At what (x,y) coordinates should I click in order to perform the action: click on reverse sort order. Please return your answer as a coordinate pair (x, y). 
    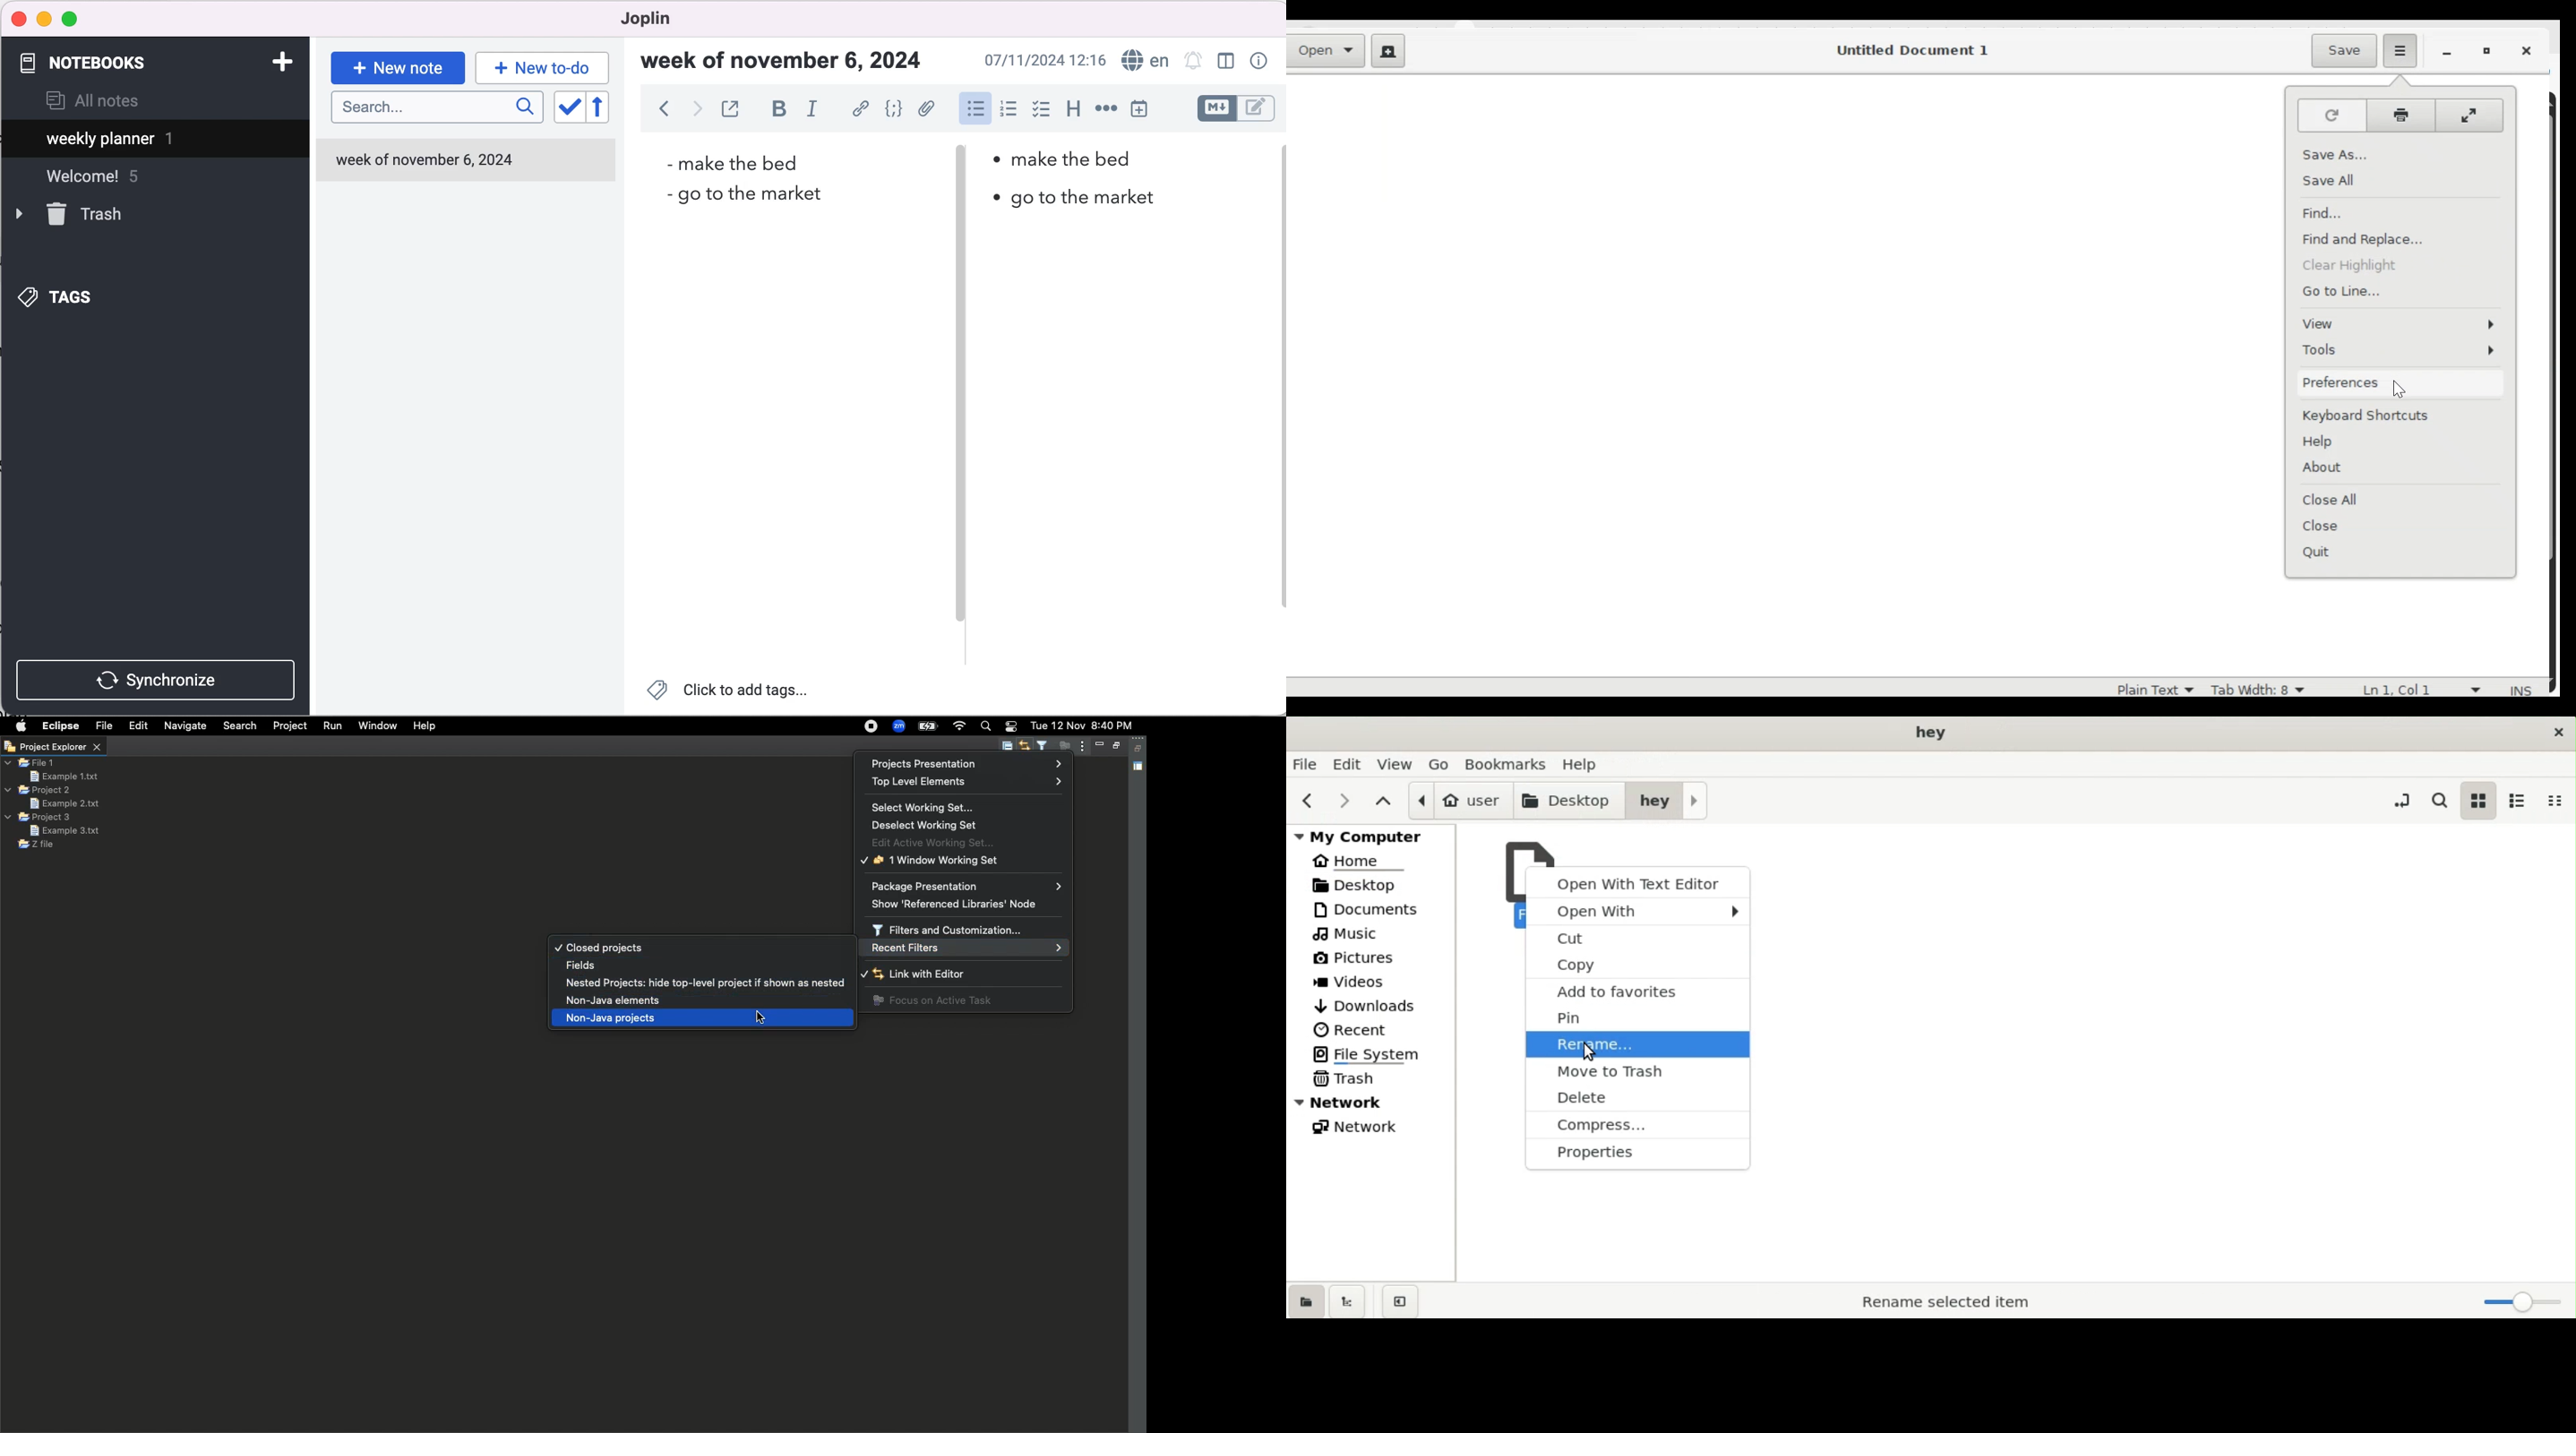
    Looking at the image, I should click on (609, 110).